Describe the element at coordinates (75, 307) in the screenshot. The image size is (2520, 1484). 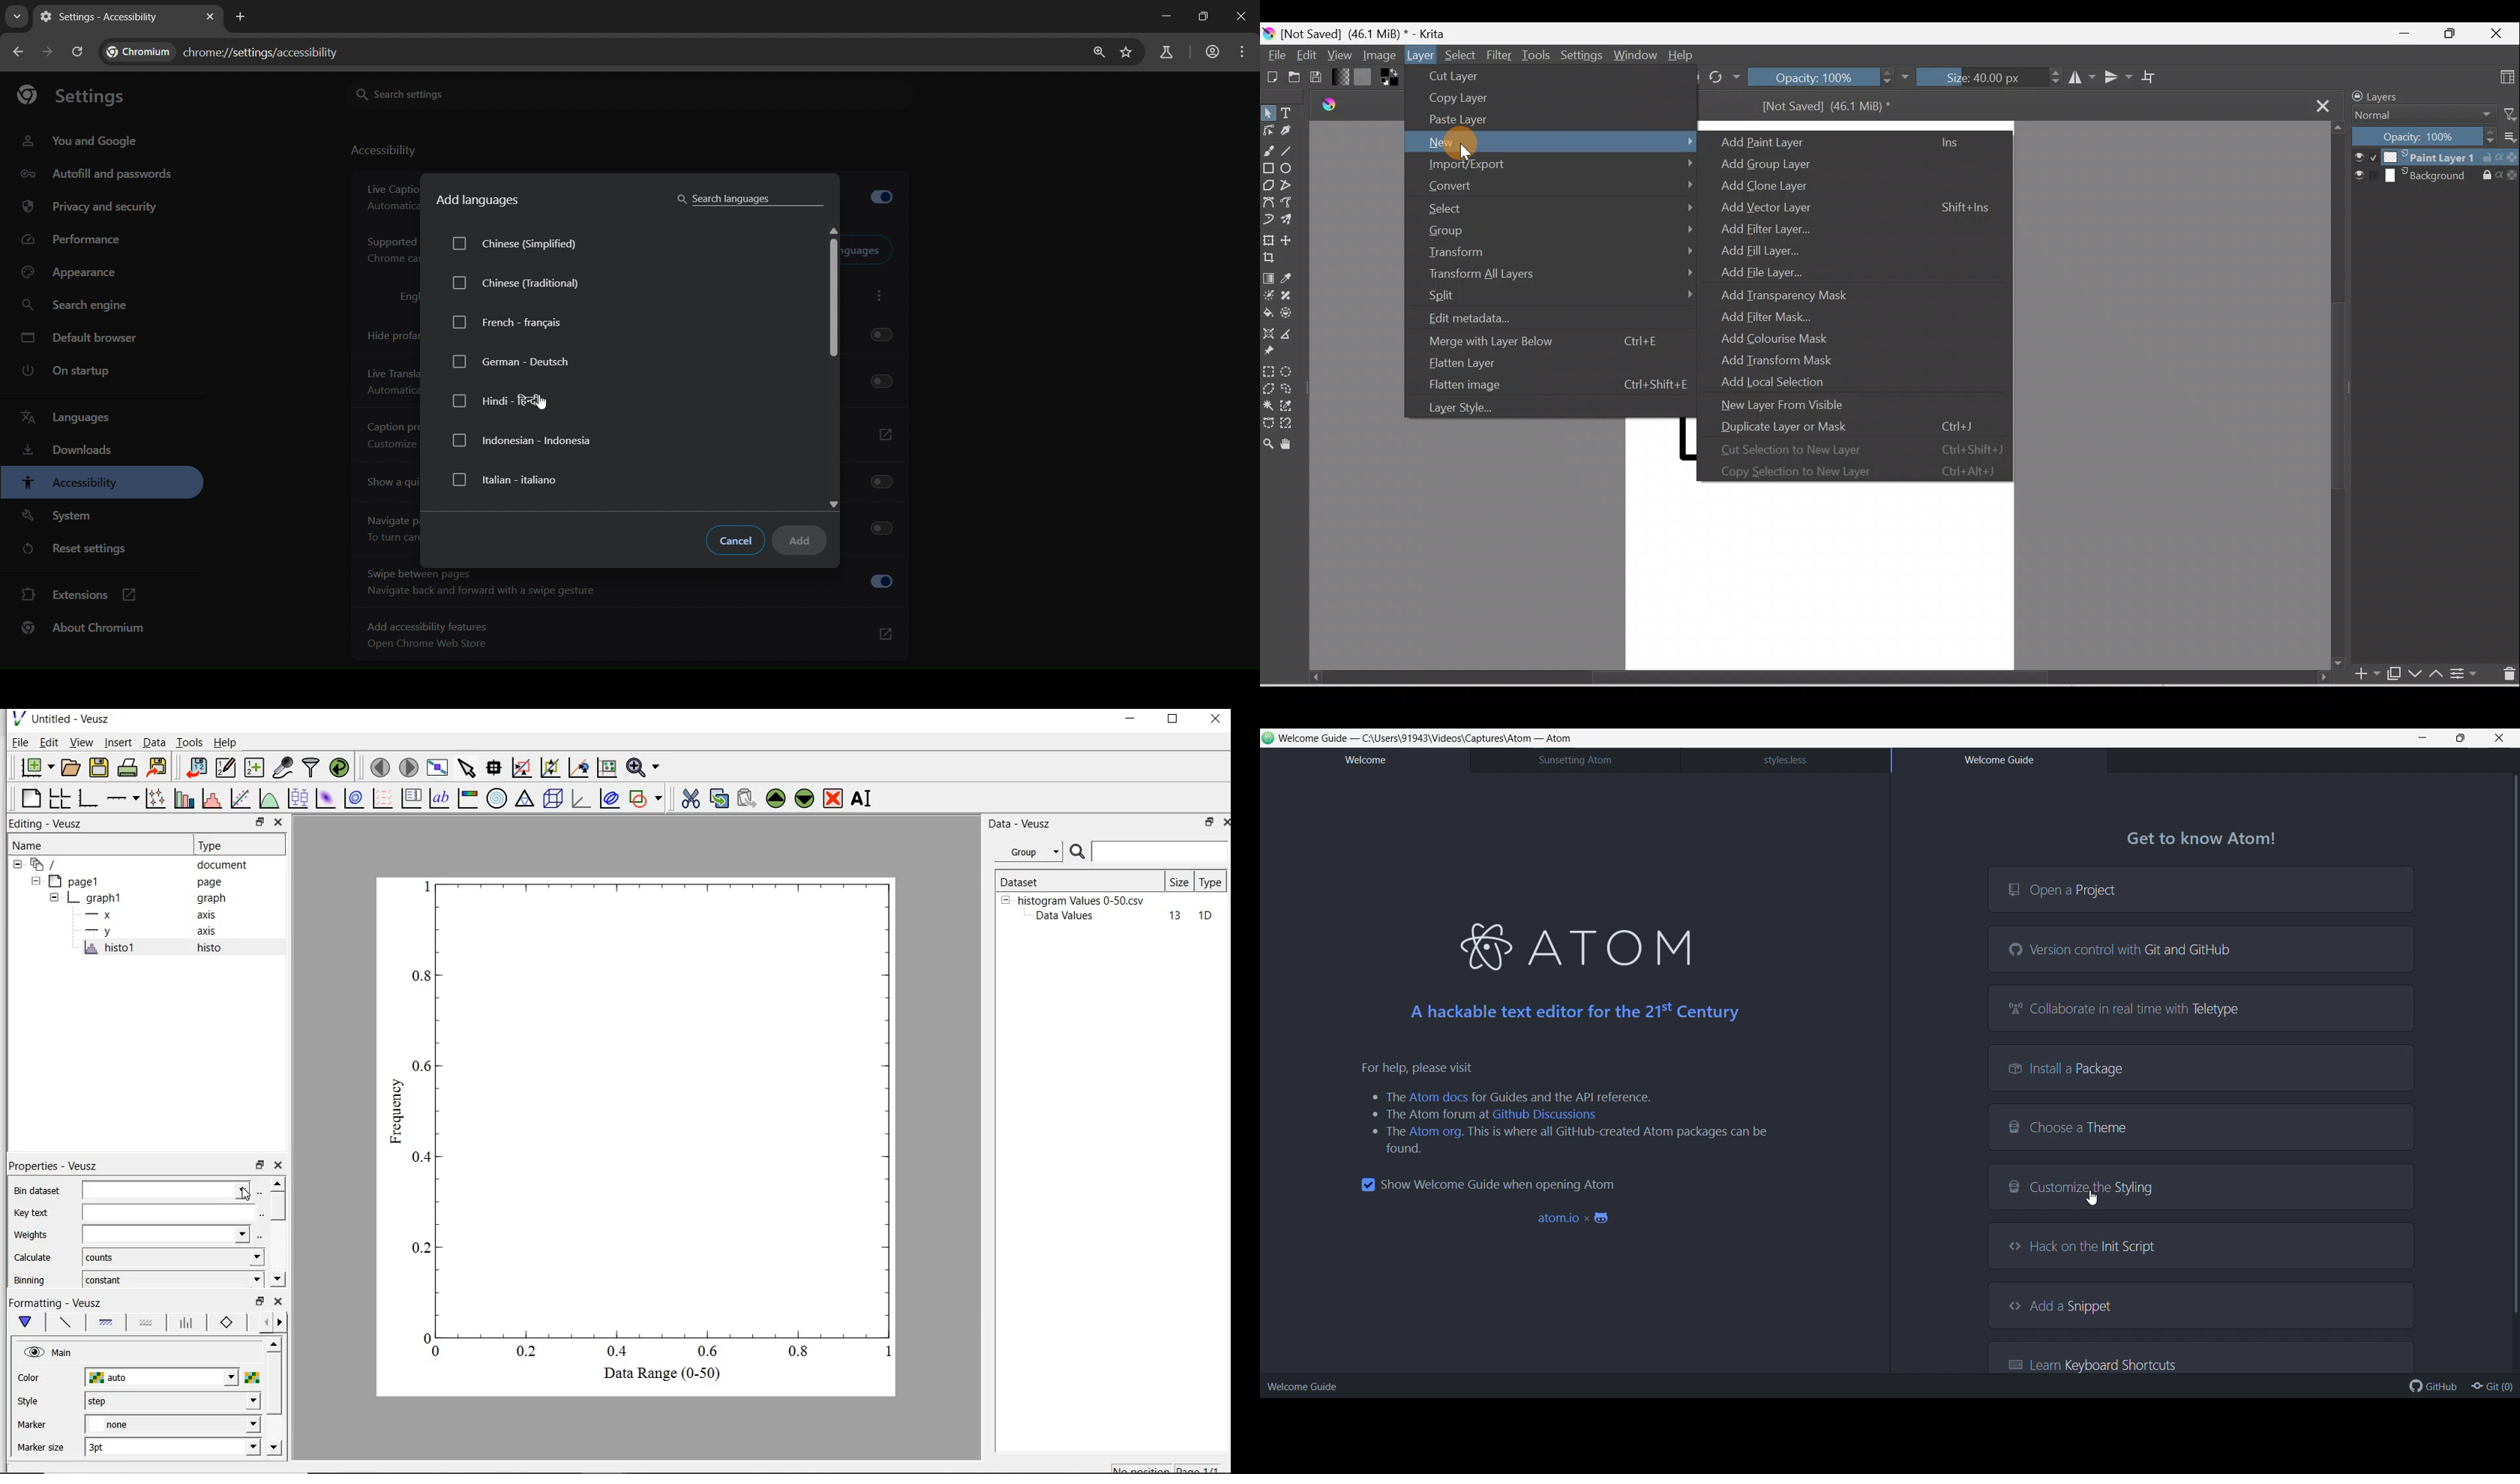
I see `search engine` at that location.